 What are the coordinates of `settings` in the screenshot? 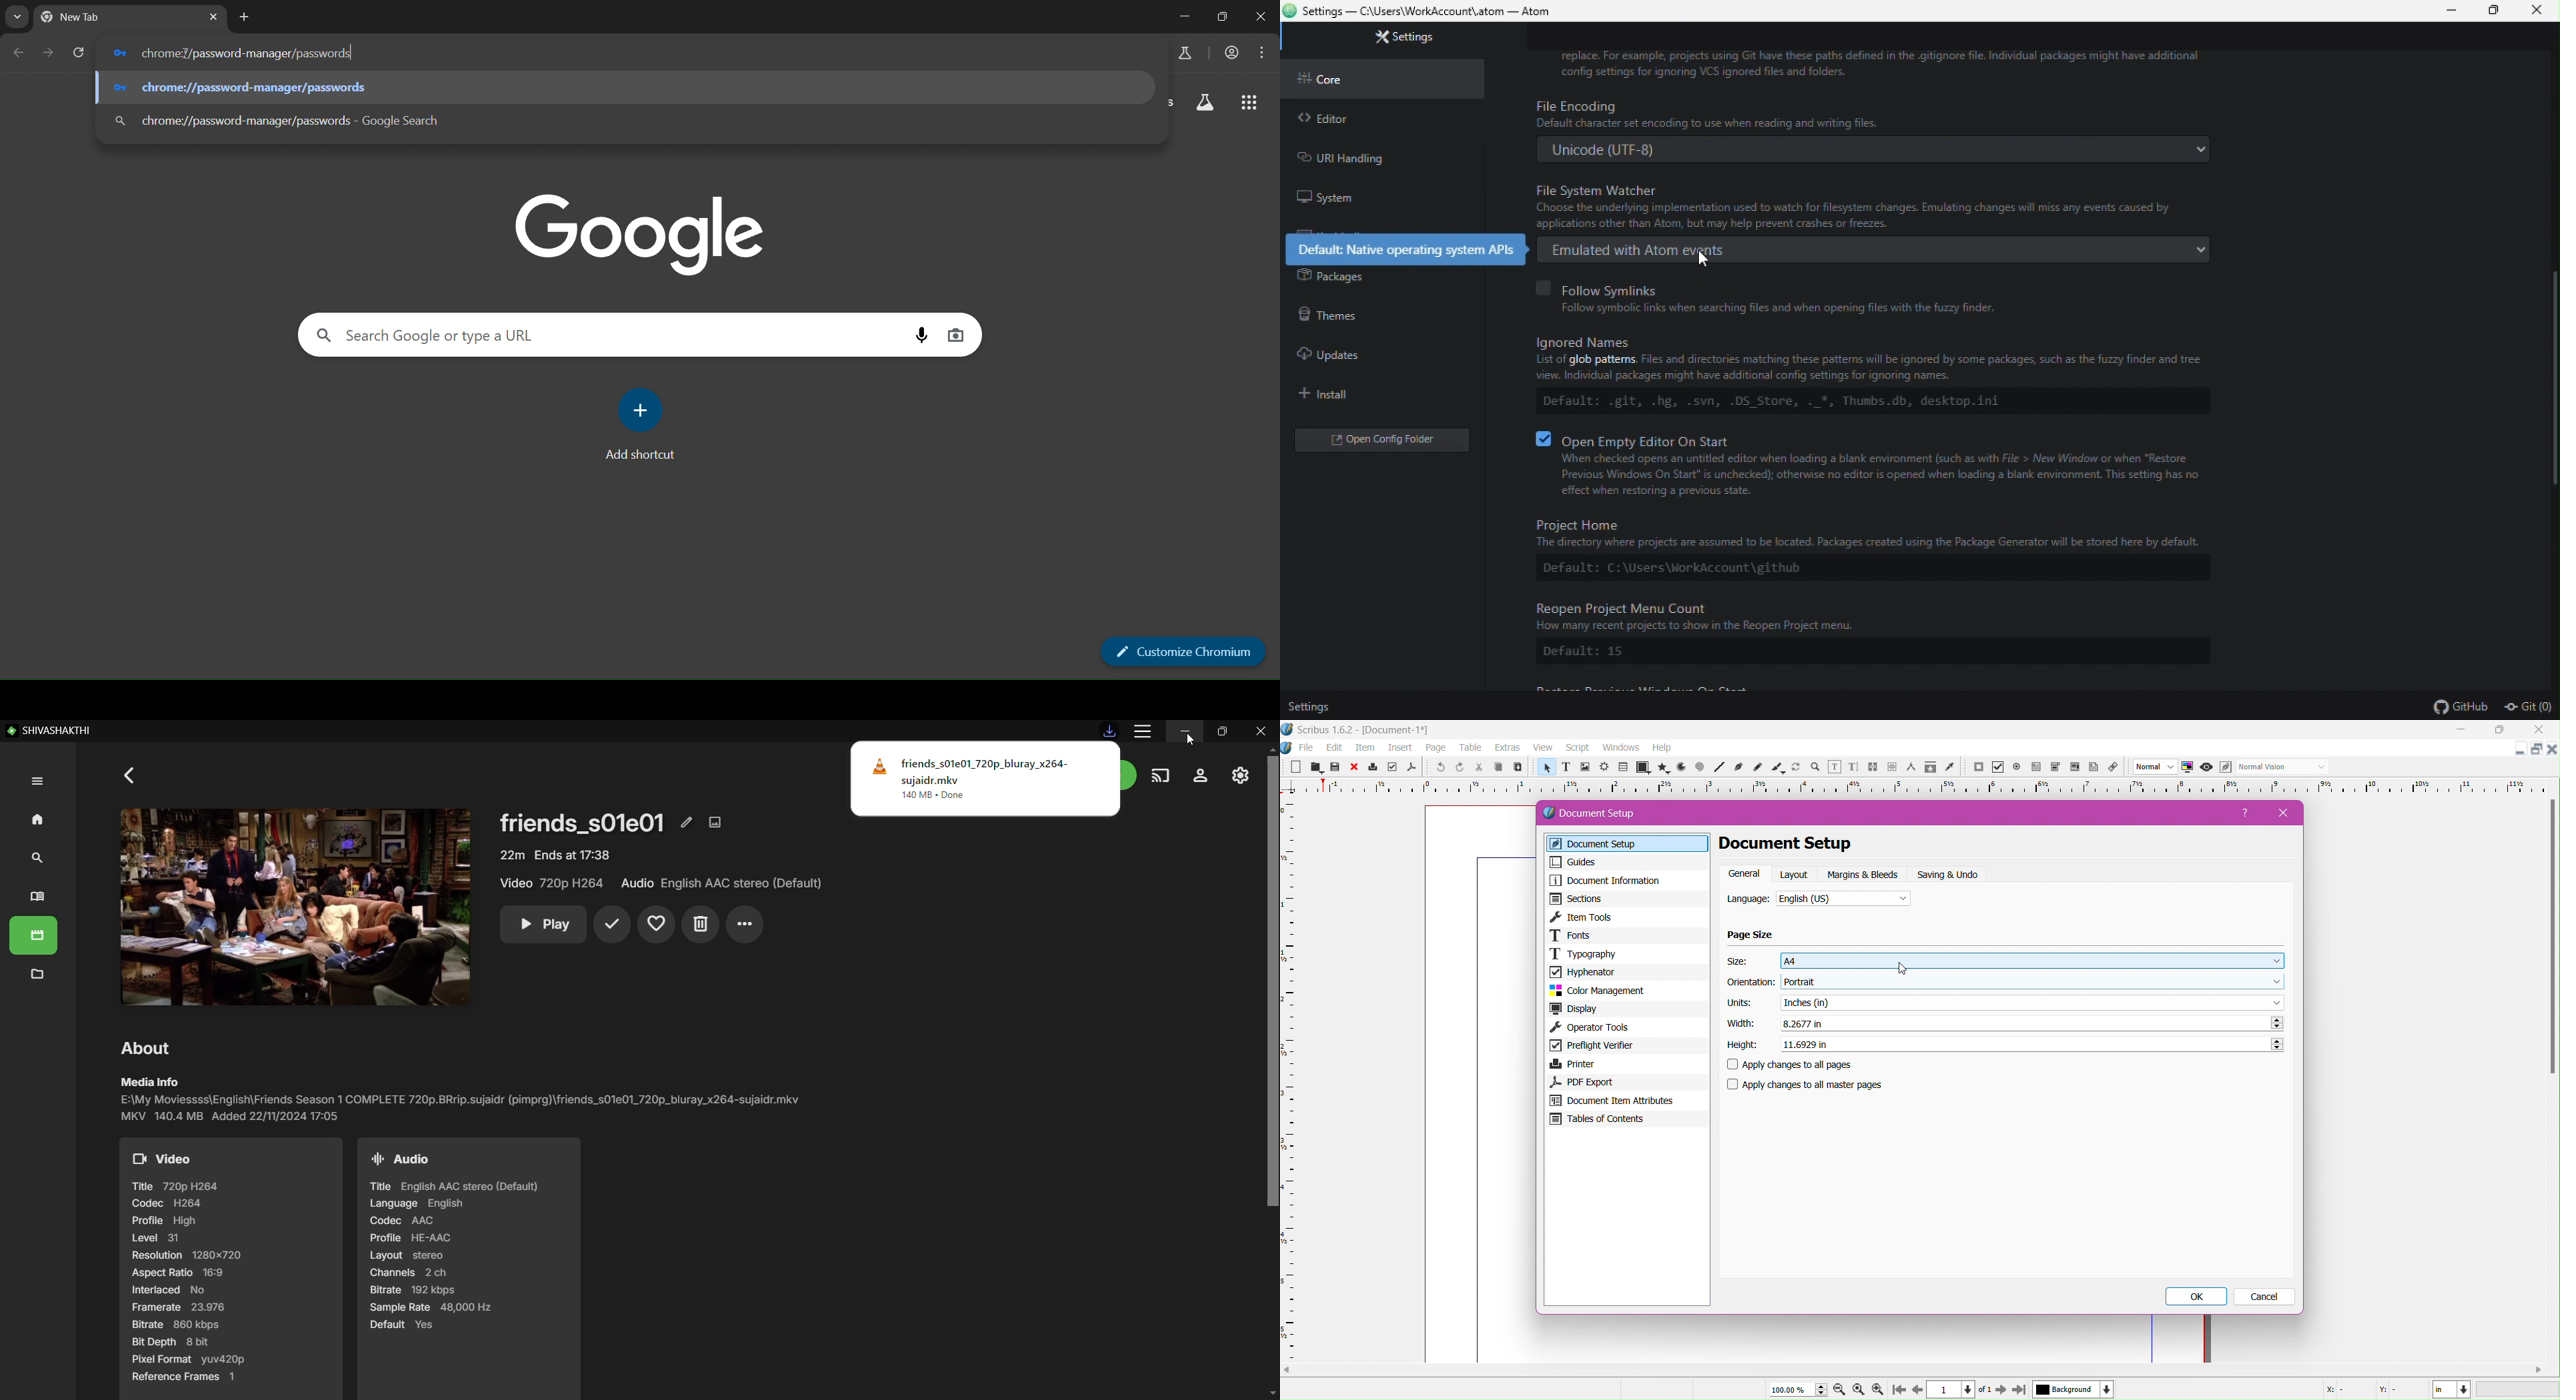 It's located at (1309, 708).